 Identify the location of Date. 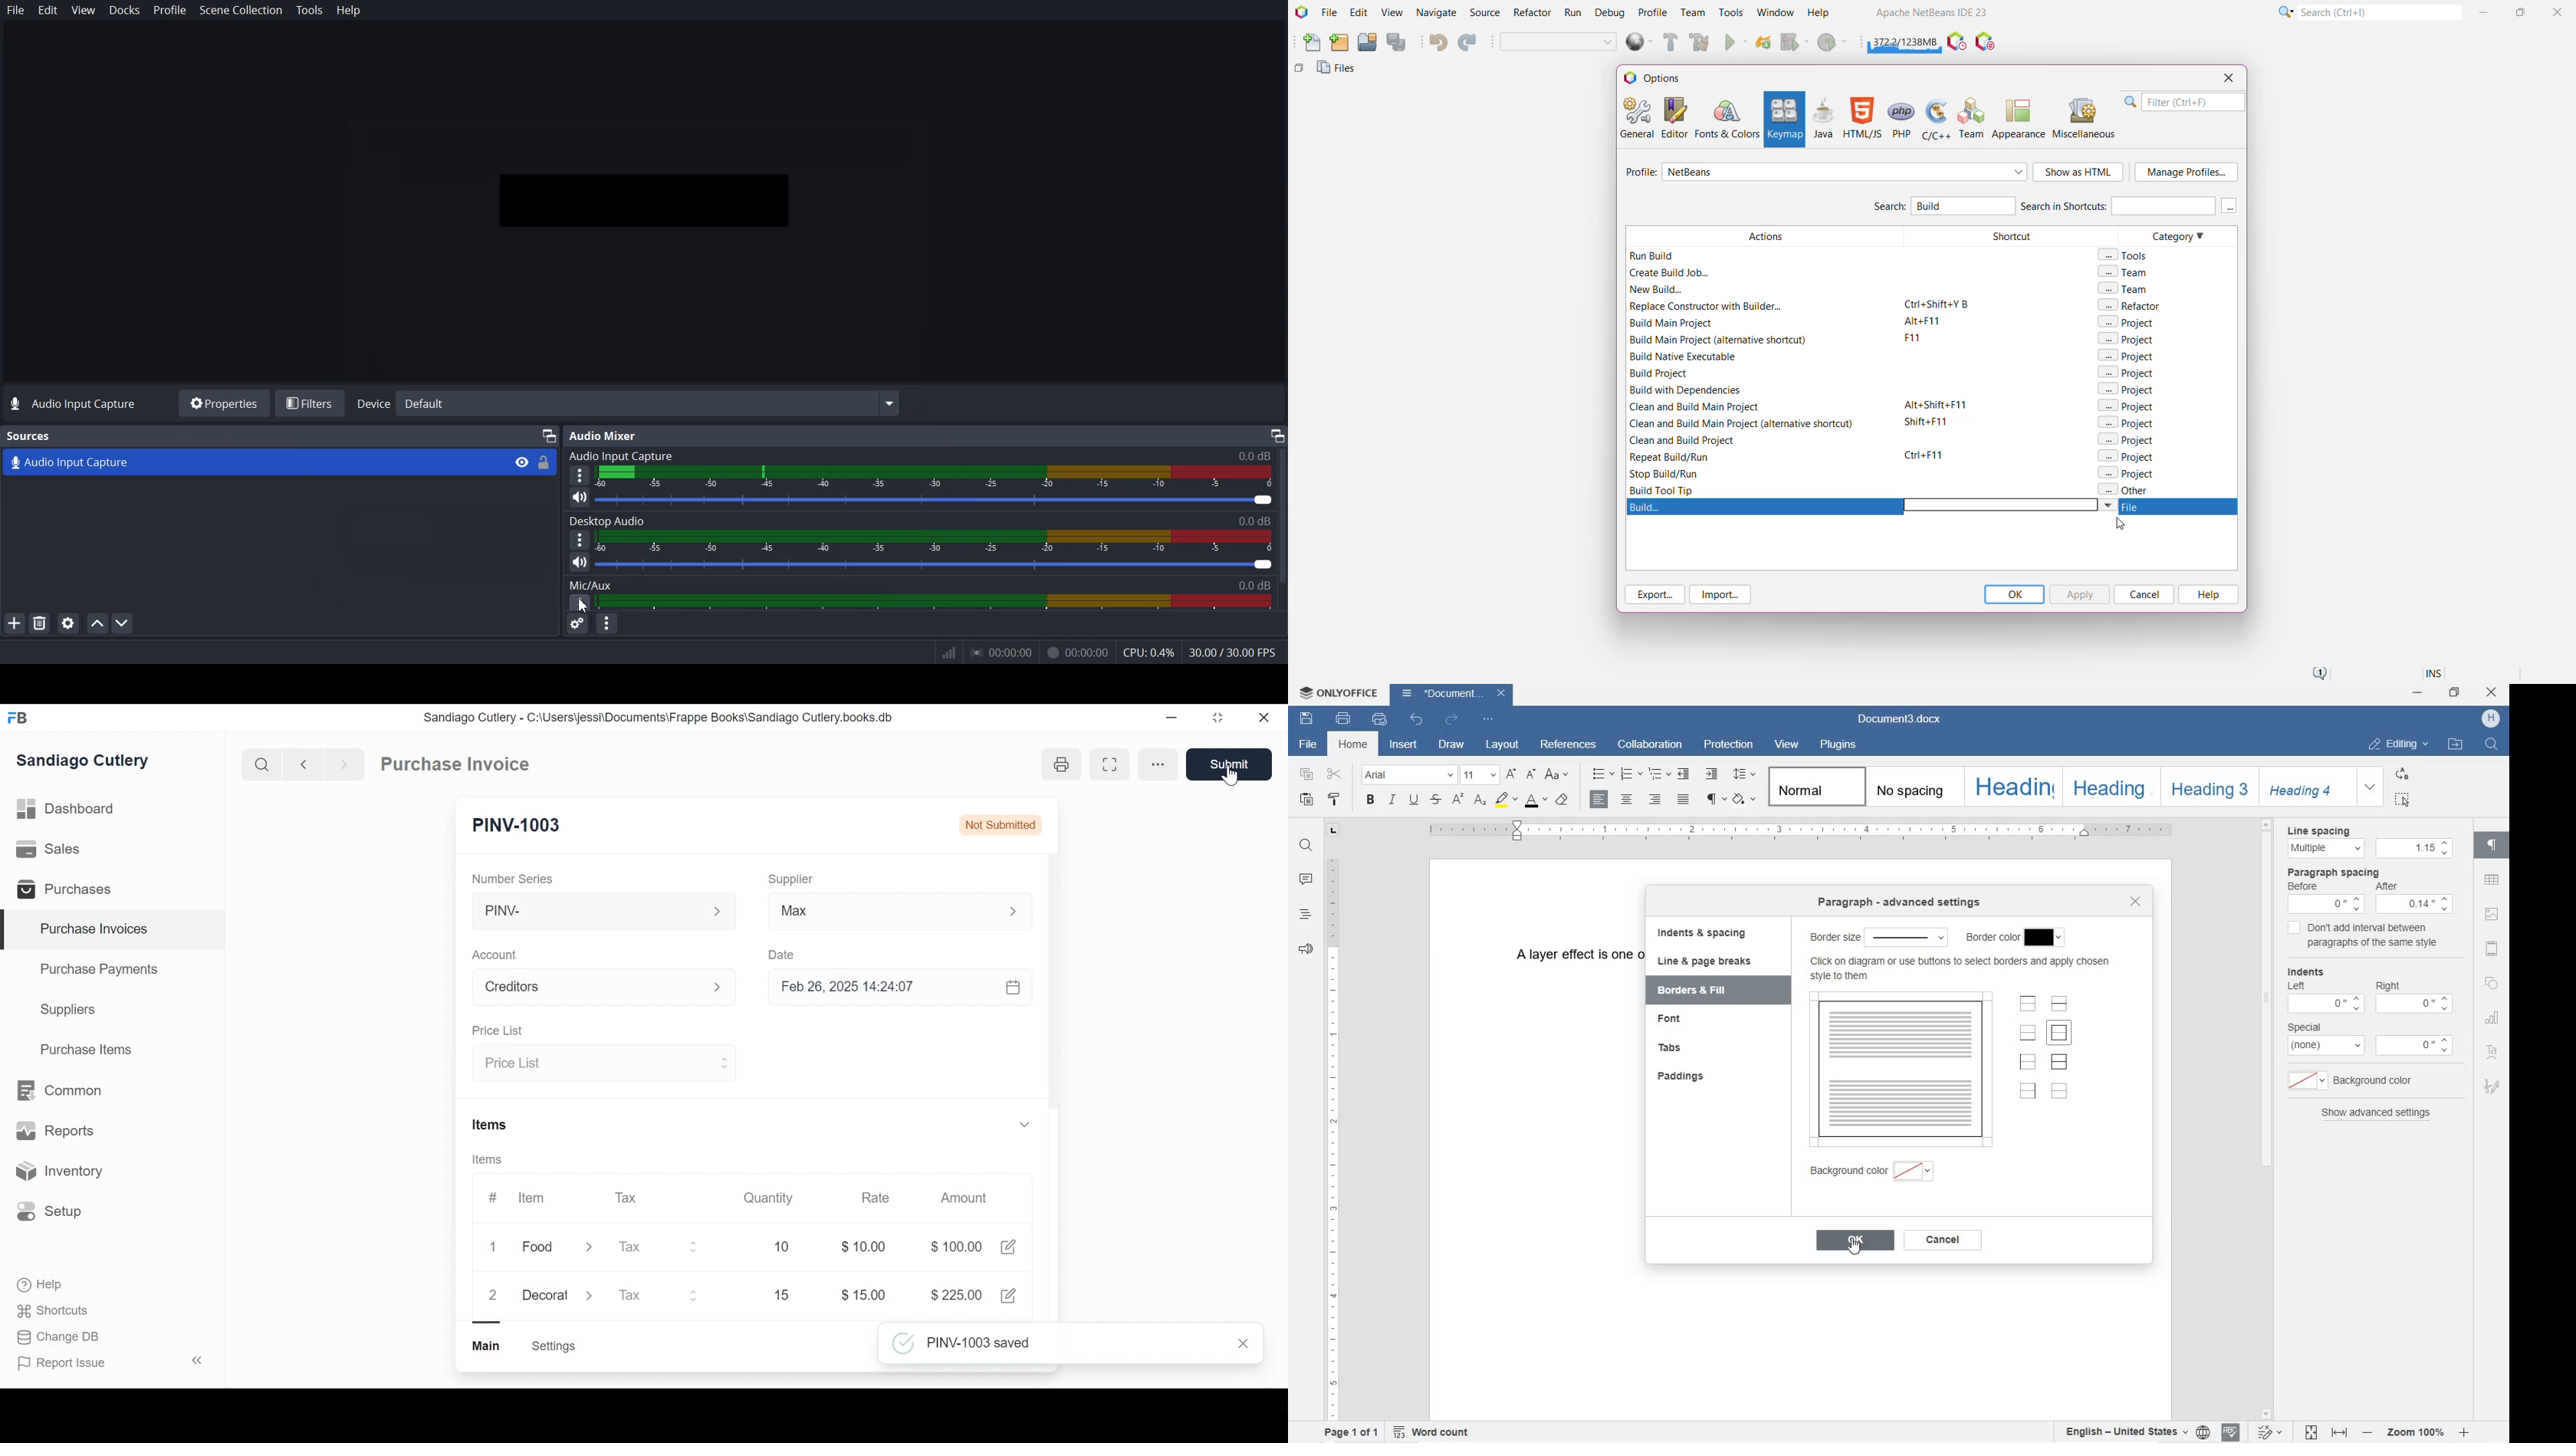
(782, 954).